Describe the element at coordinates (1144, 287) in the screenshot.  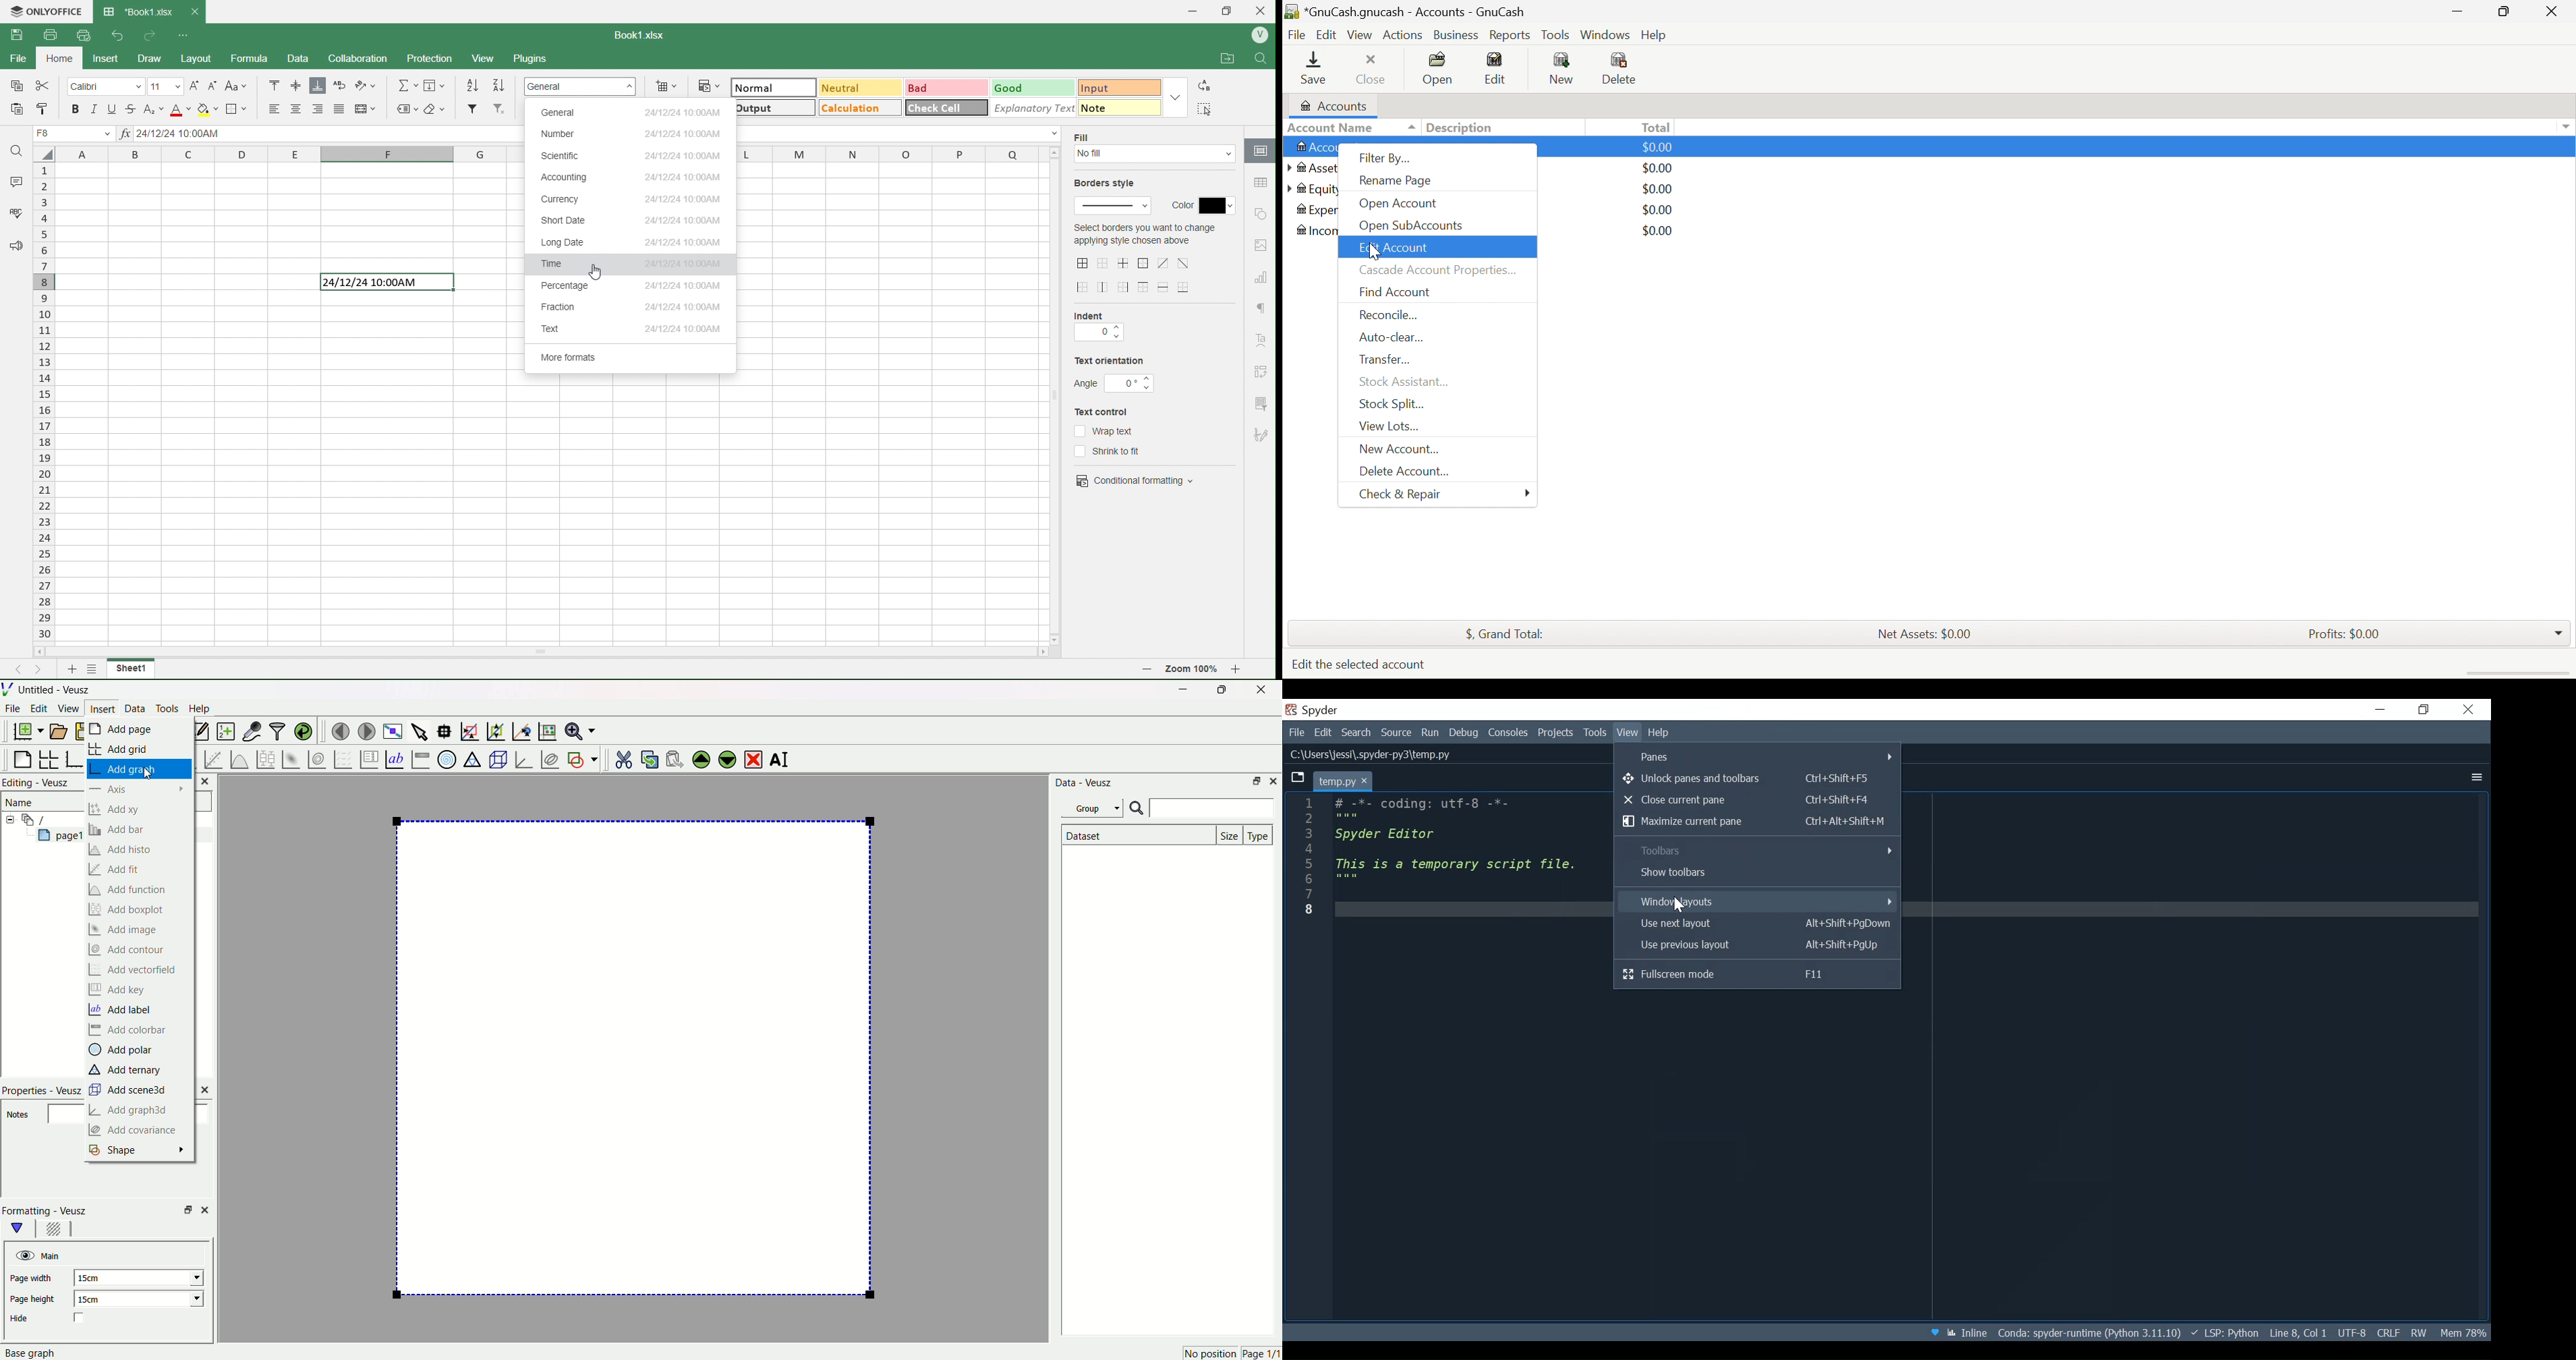
I see `top border` at that location.